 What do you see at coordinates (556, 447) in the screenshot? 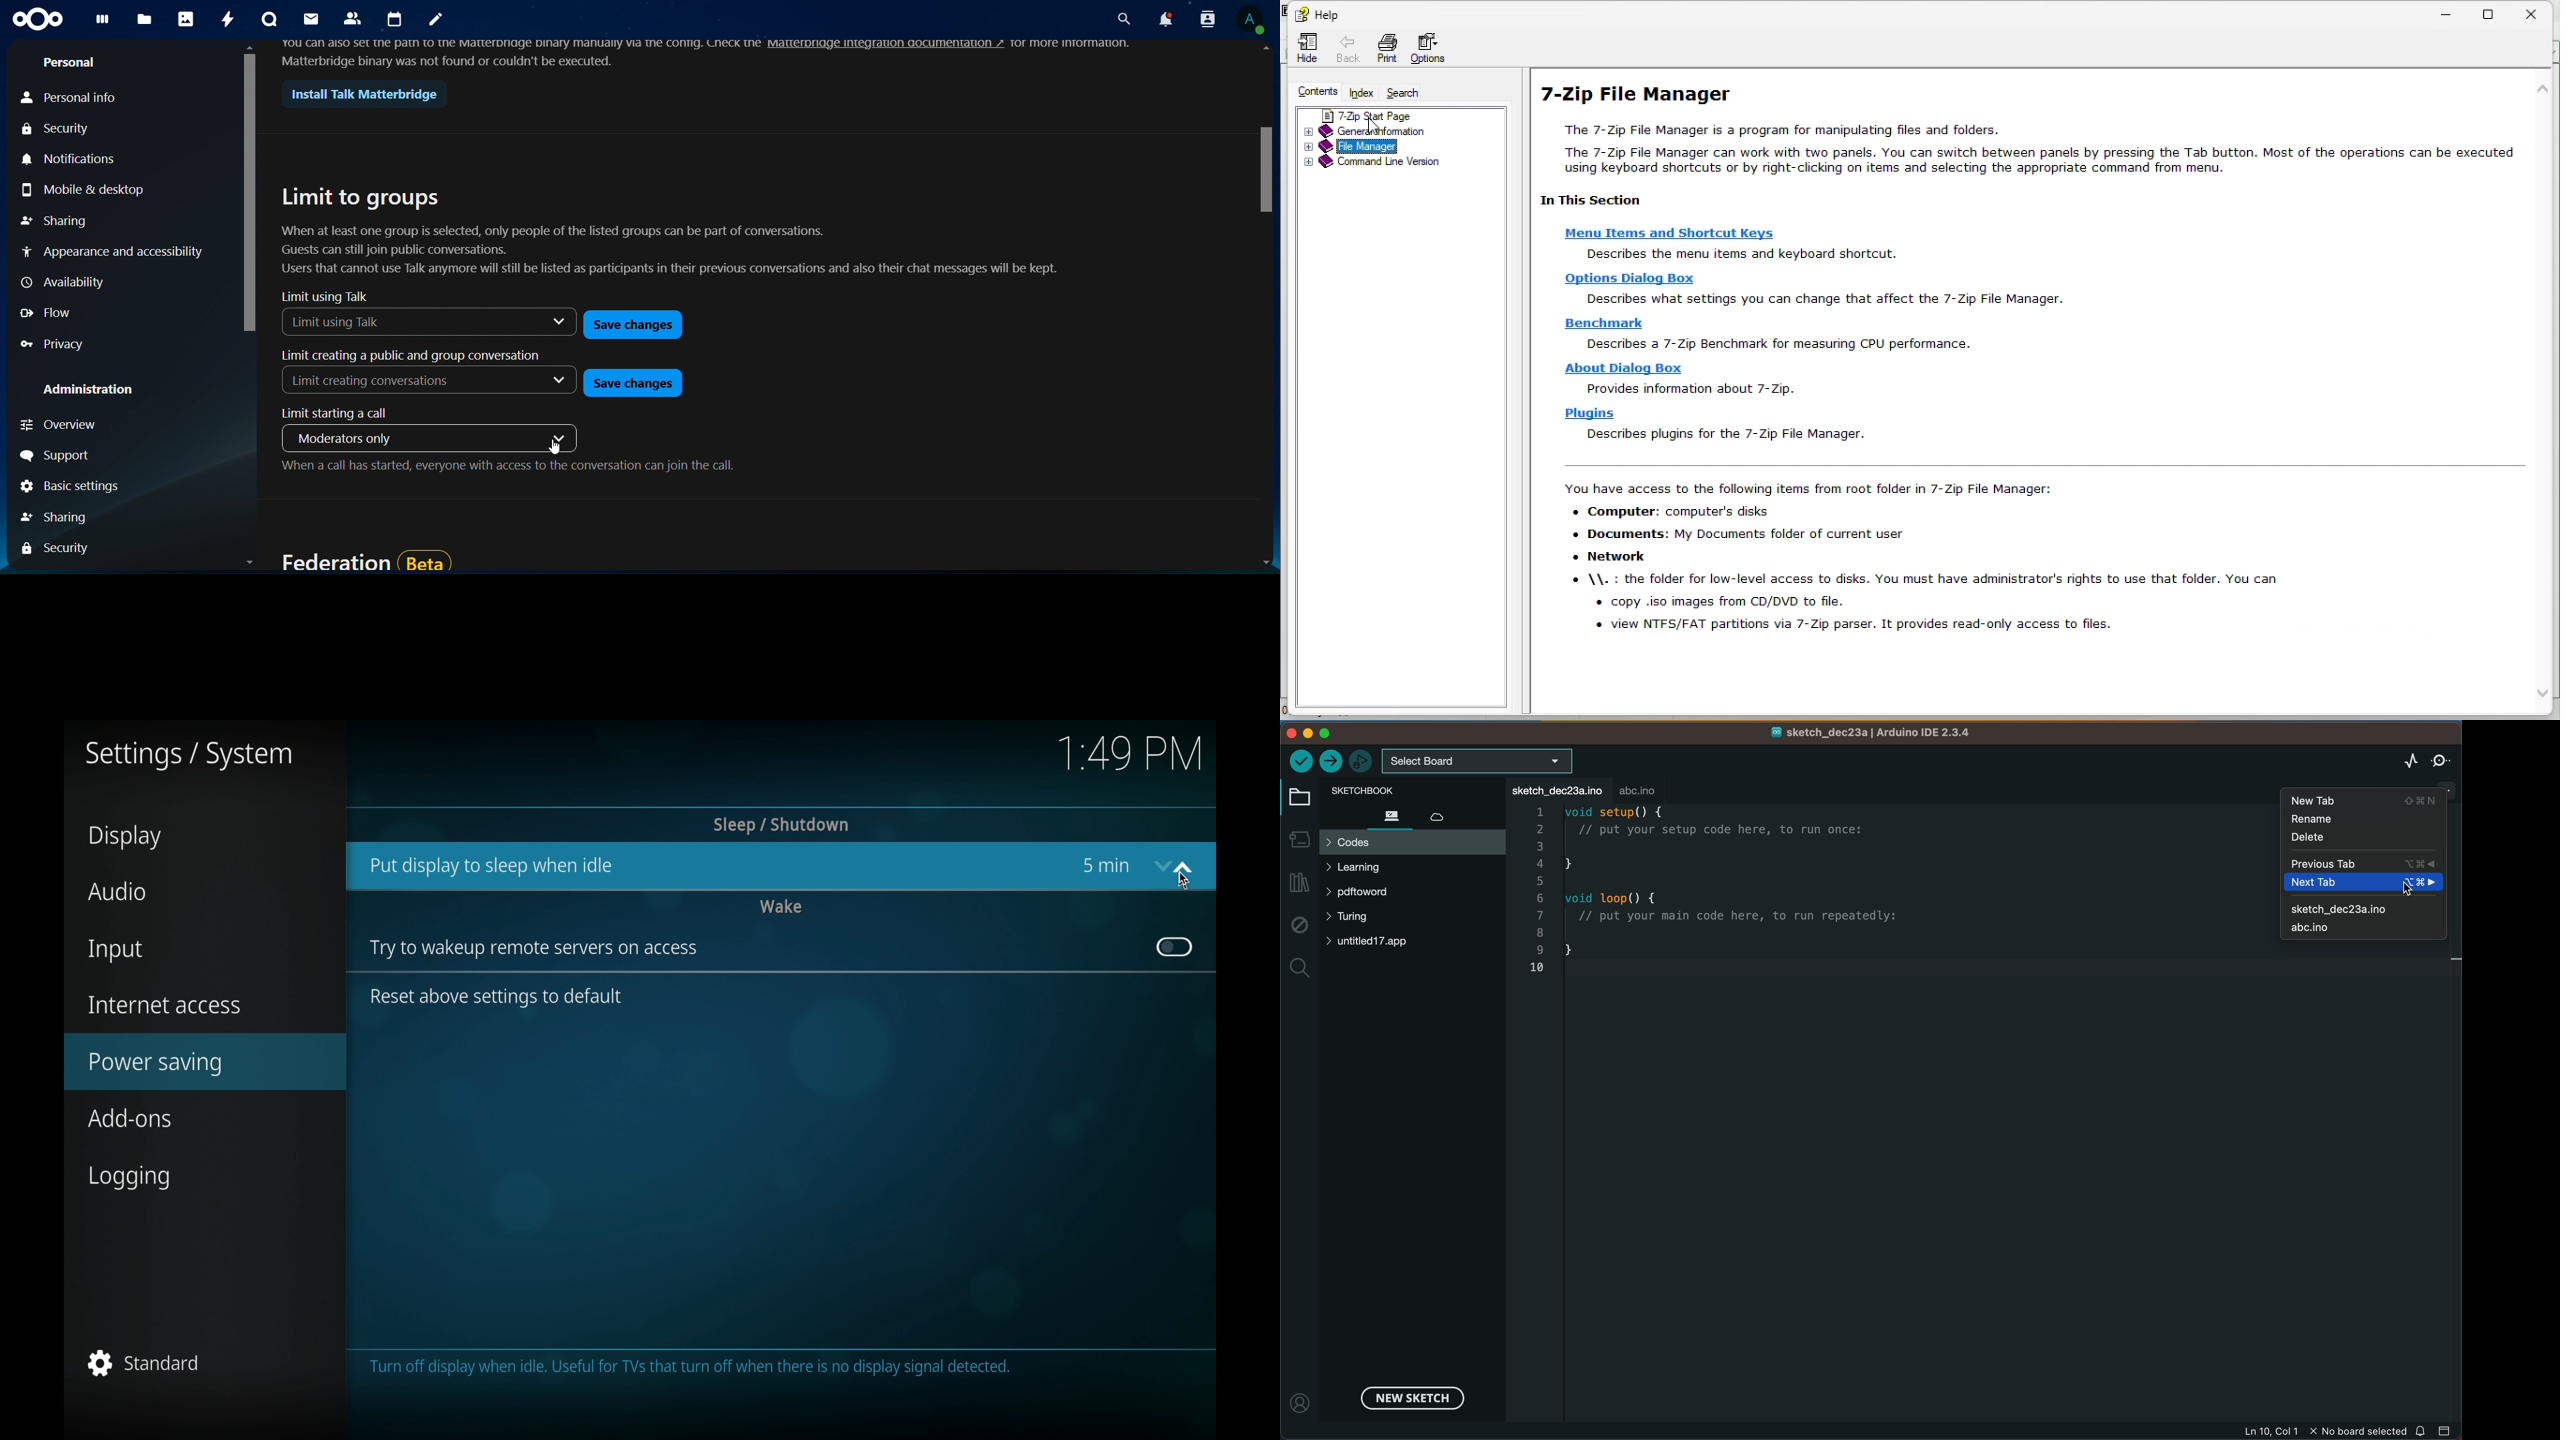
I see `cursor` at bounding box center [556, 447].